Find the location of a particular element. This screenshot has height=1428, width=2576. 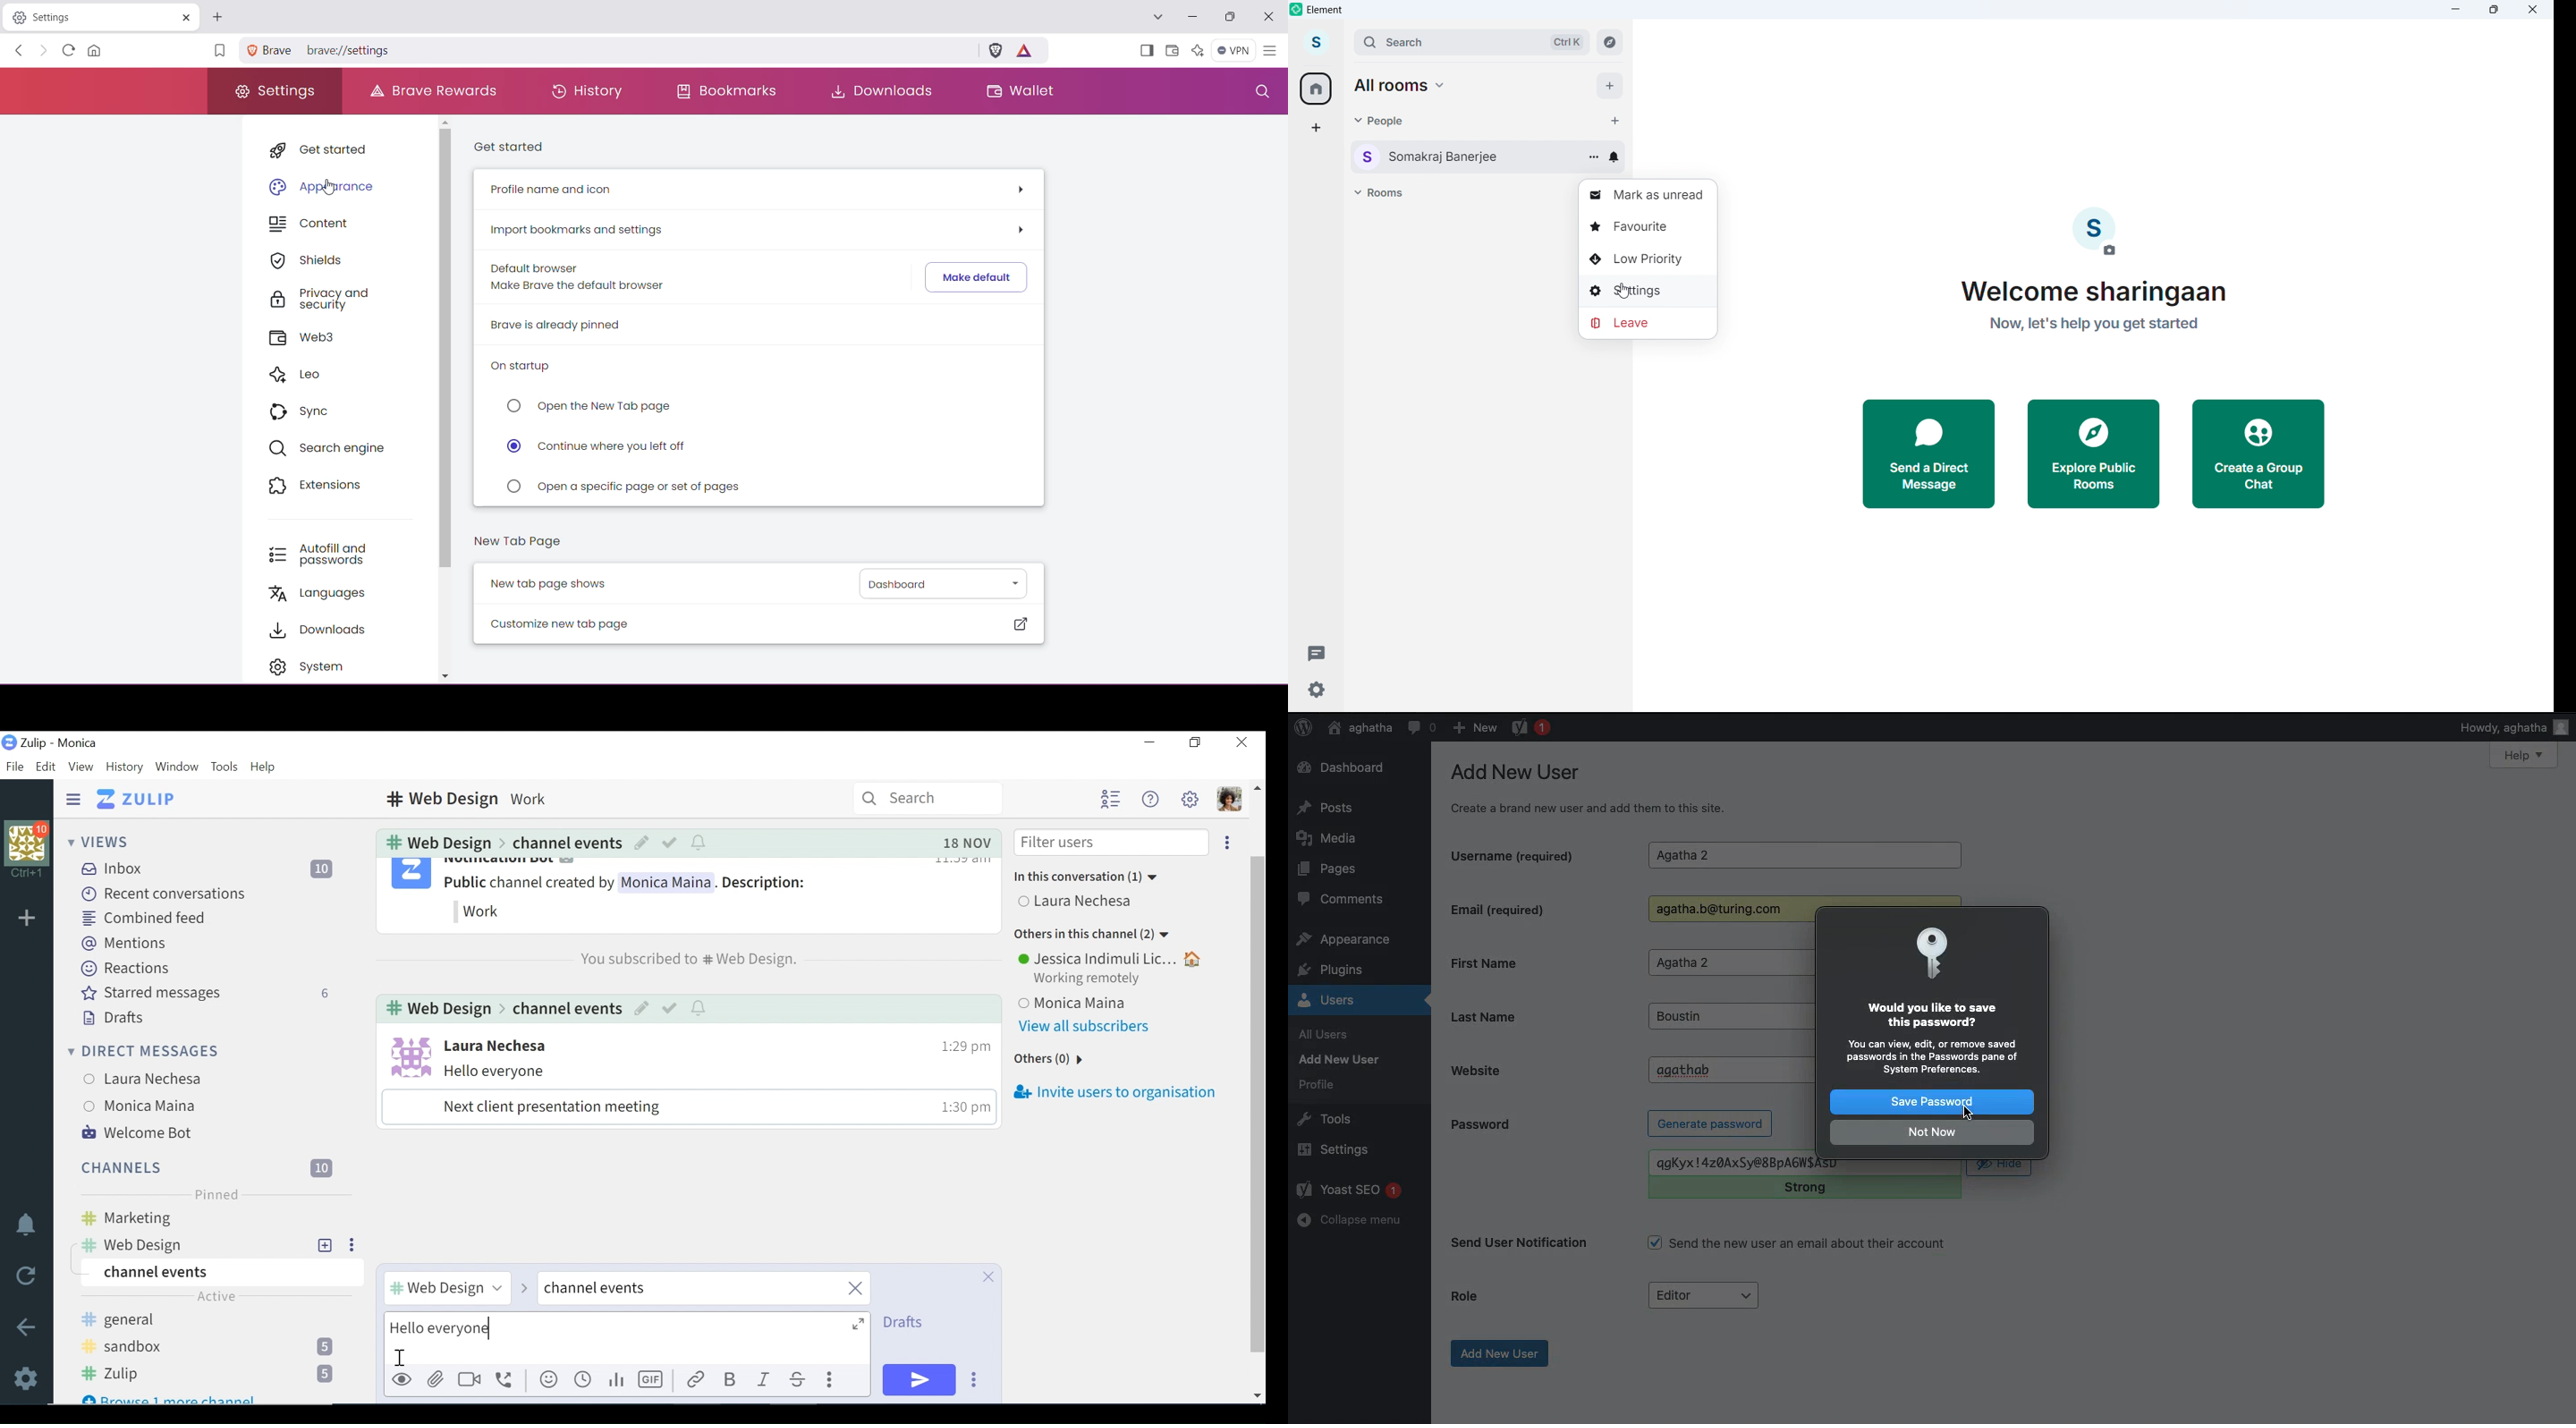

Upload file is located at coordinates (437, 1379).